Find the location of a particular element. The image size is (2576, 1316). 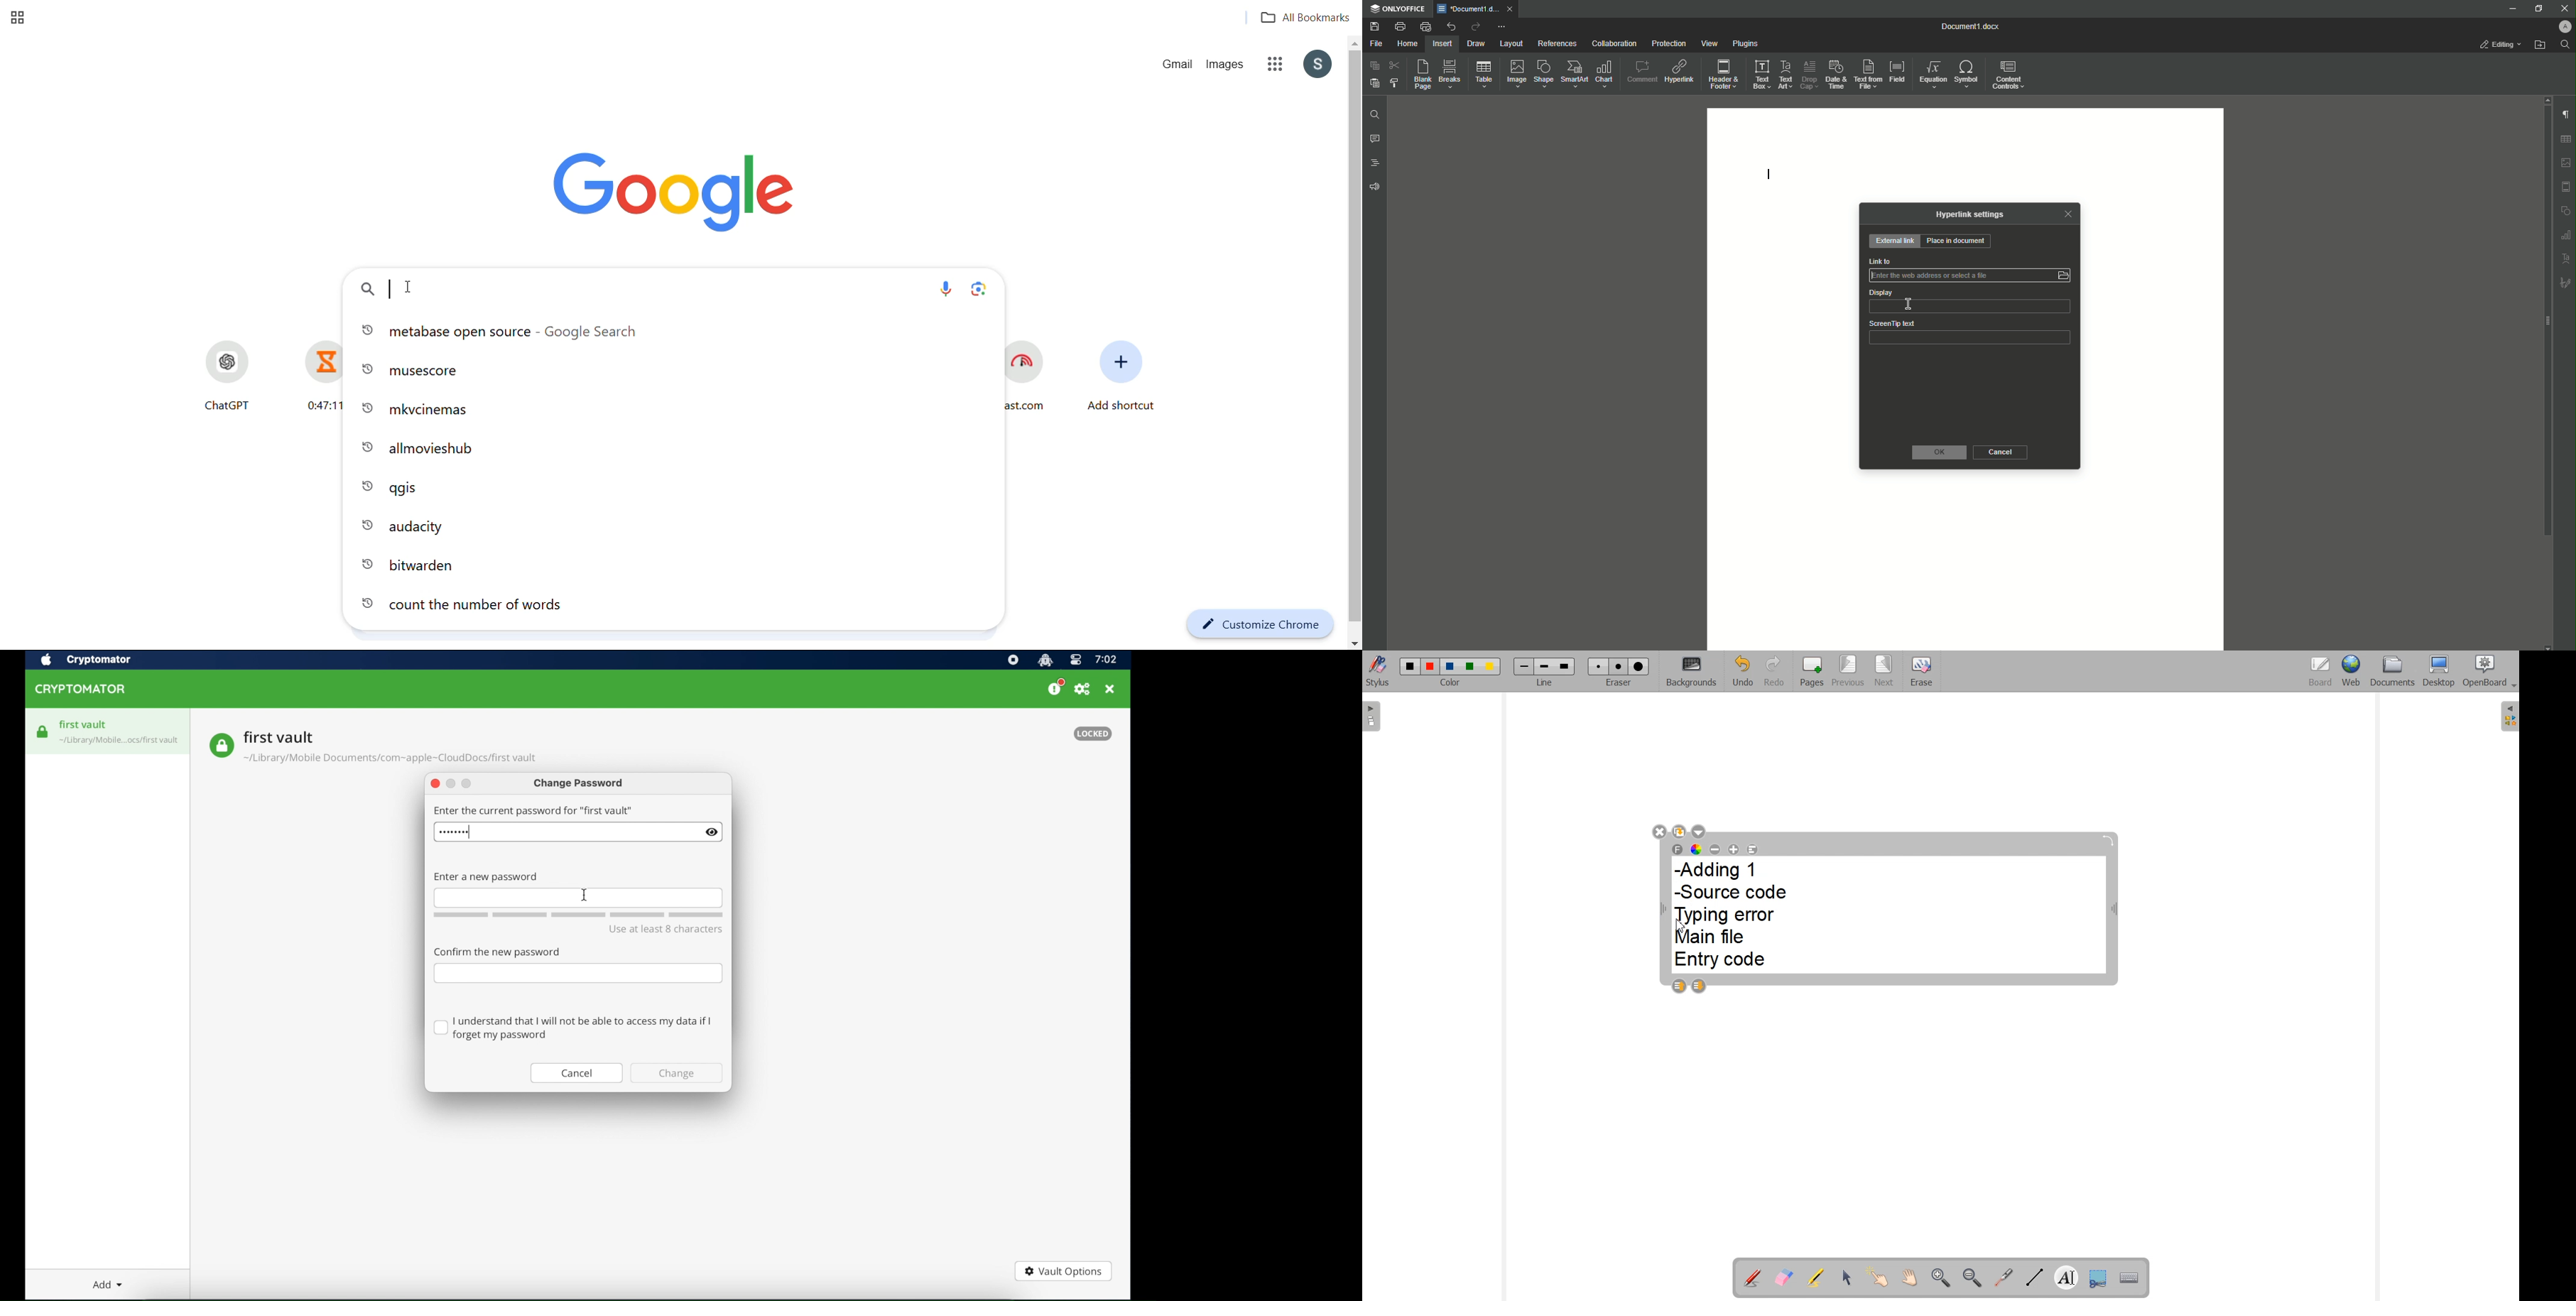

Imgae settings is located at coordinates (2567, 163).